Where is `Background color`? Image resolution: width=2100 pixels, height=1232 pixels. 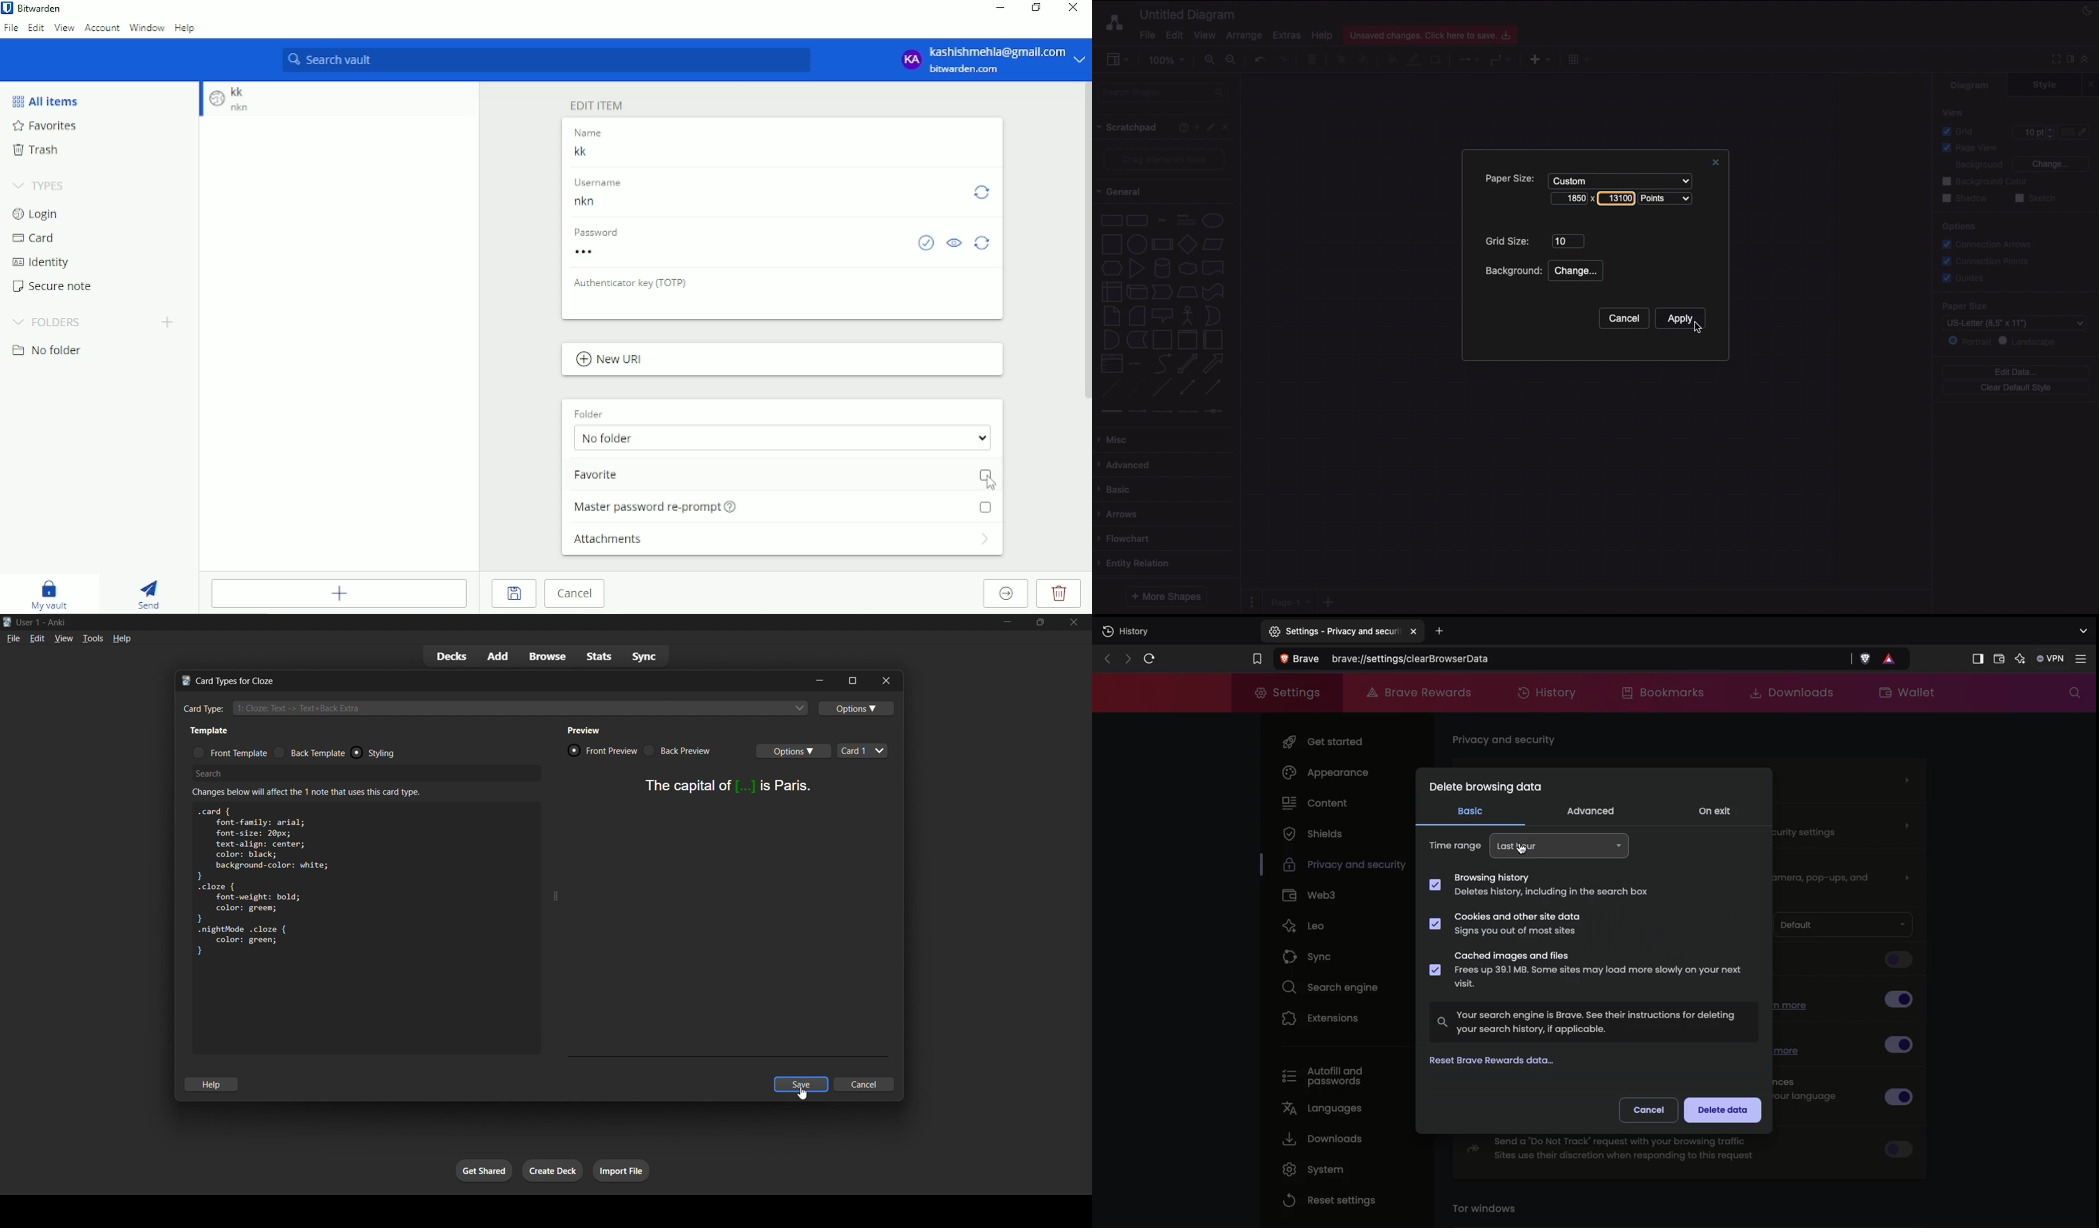 Background color is located at coordinates (1987, 182).